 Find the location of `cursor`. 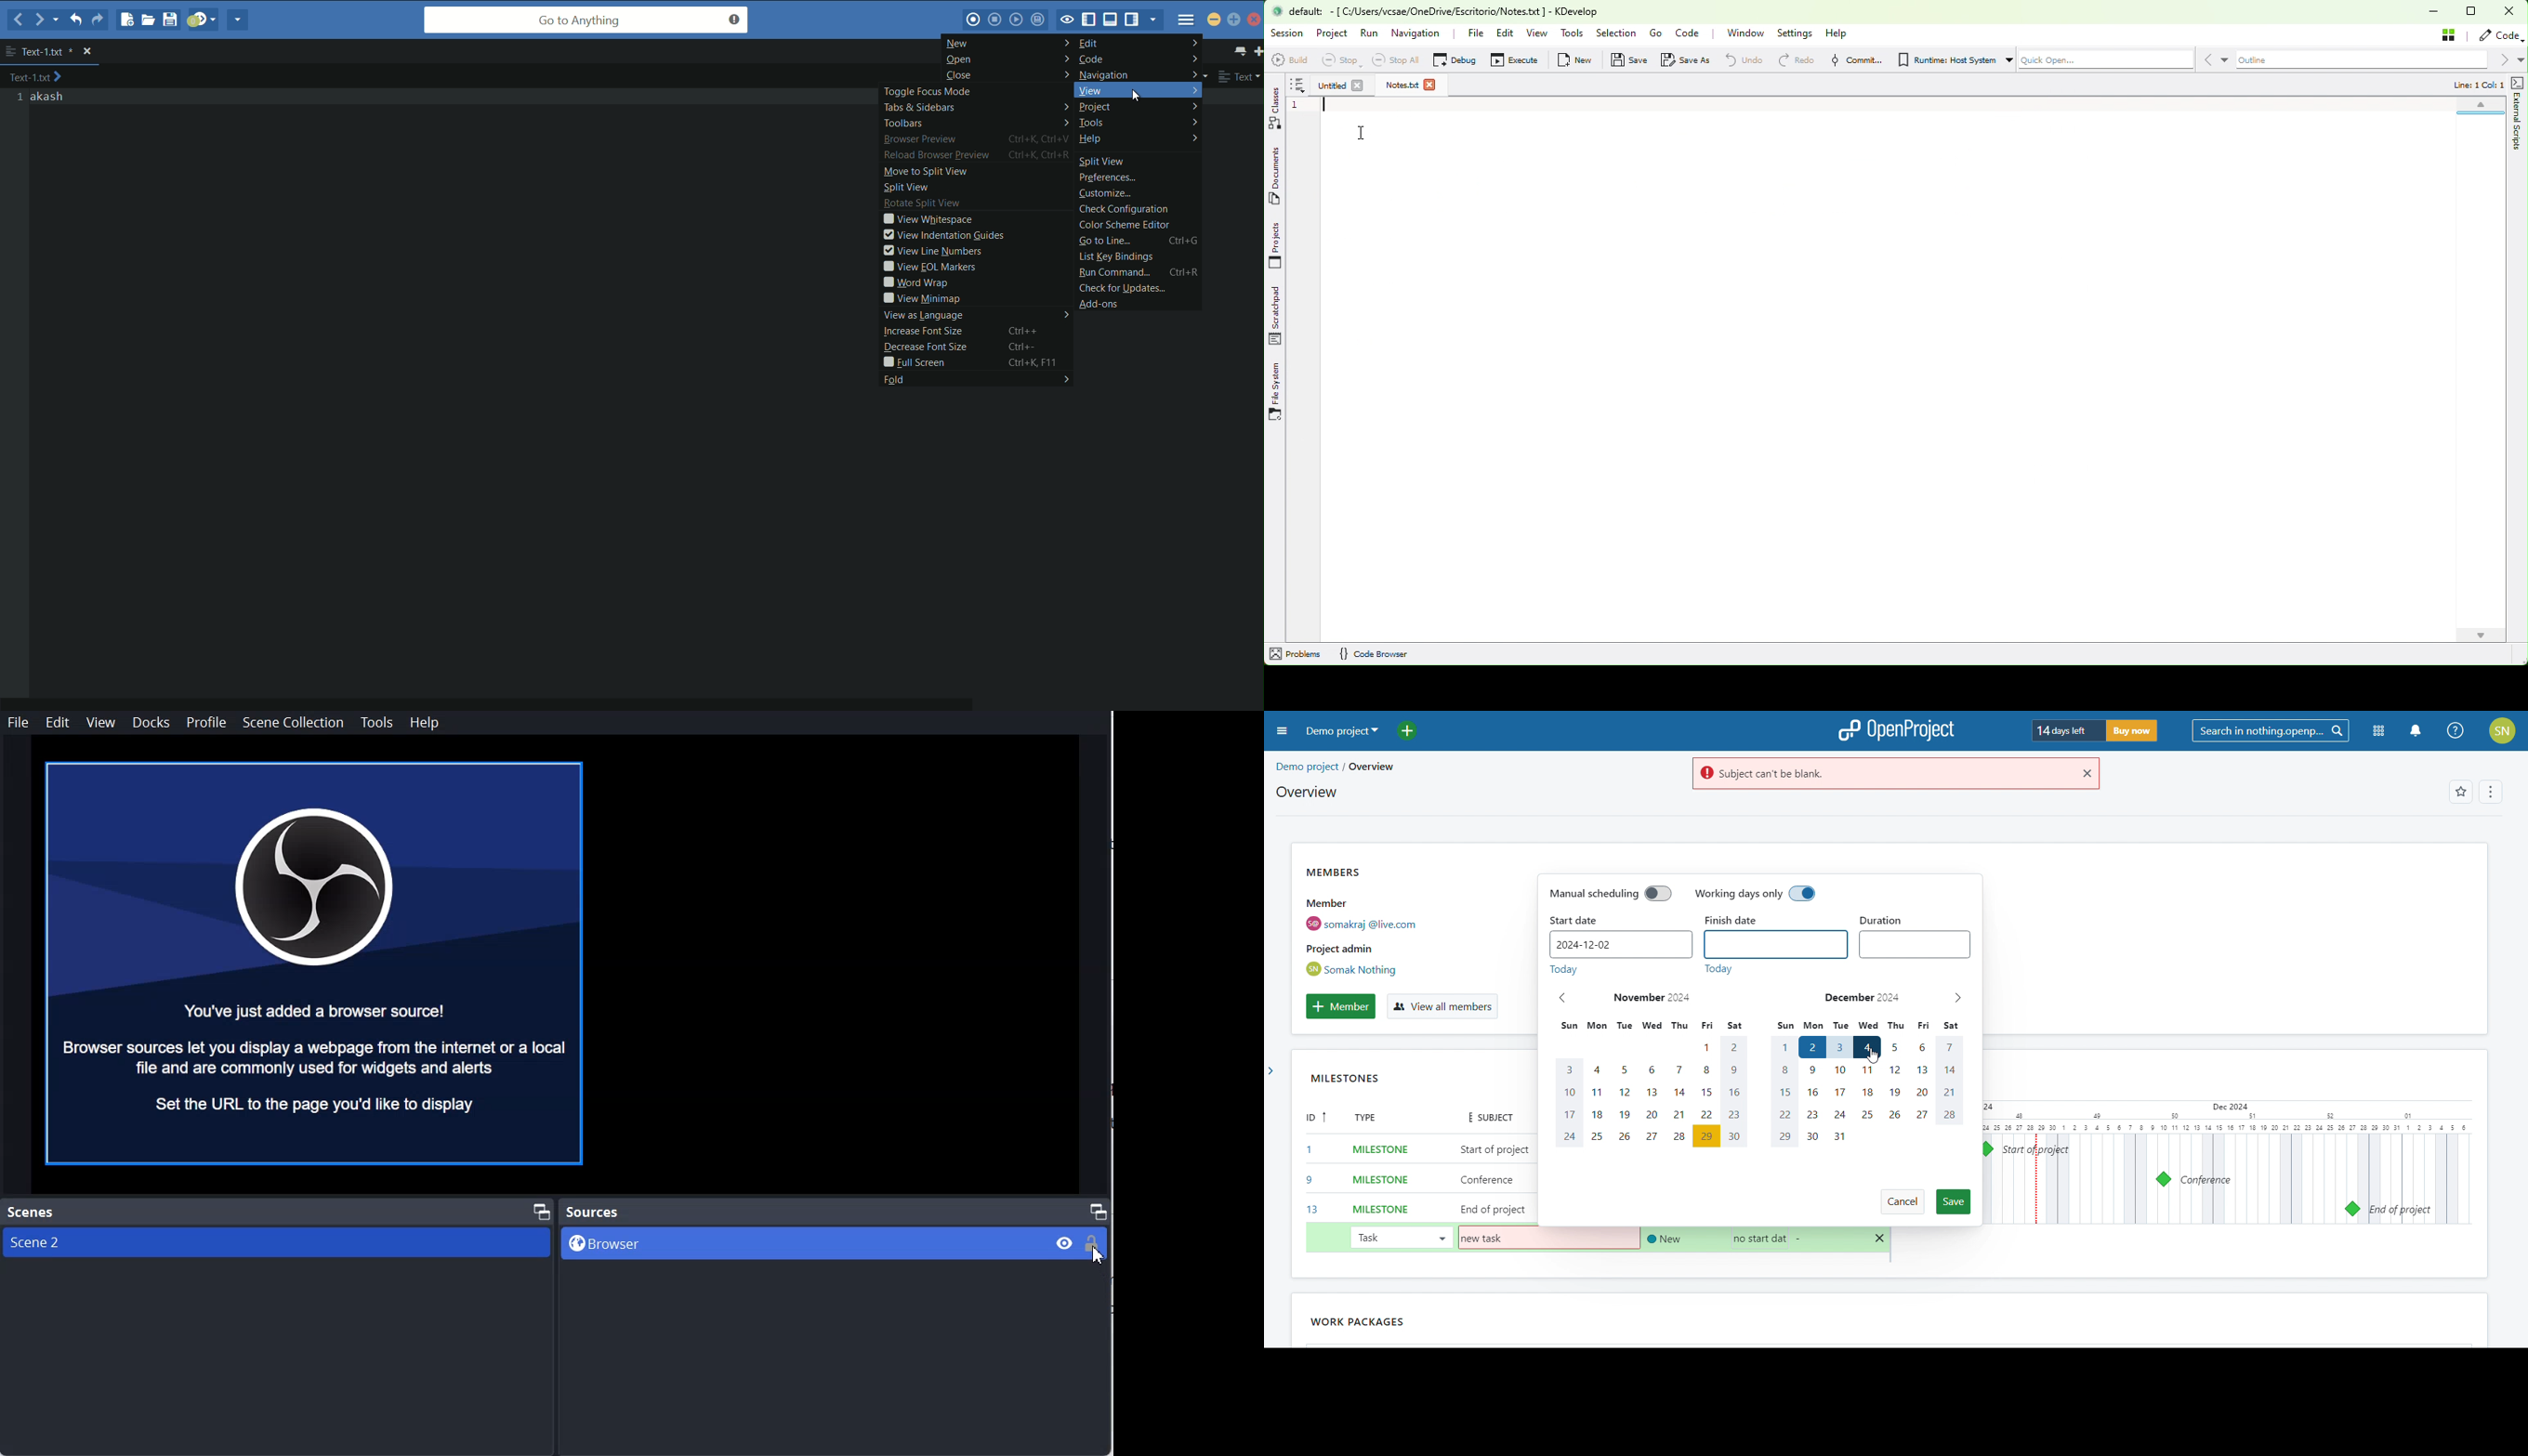

cursor is located at coordinates (1359, 133).